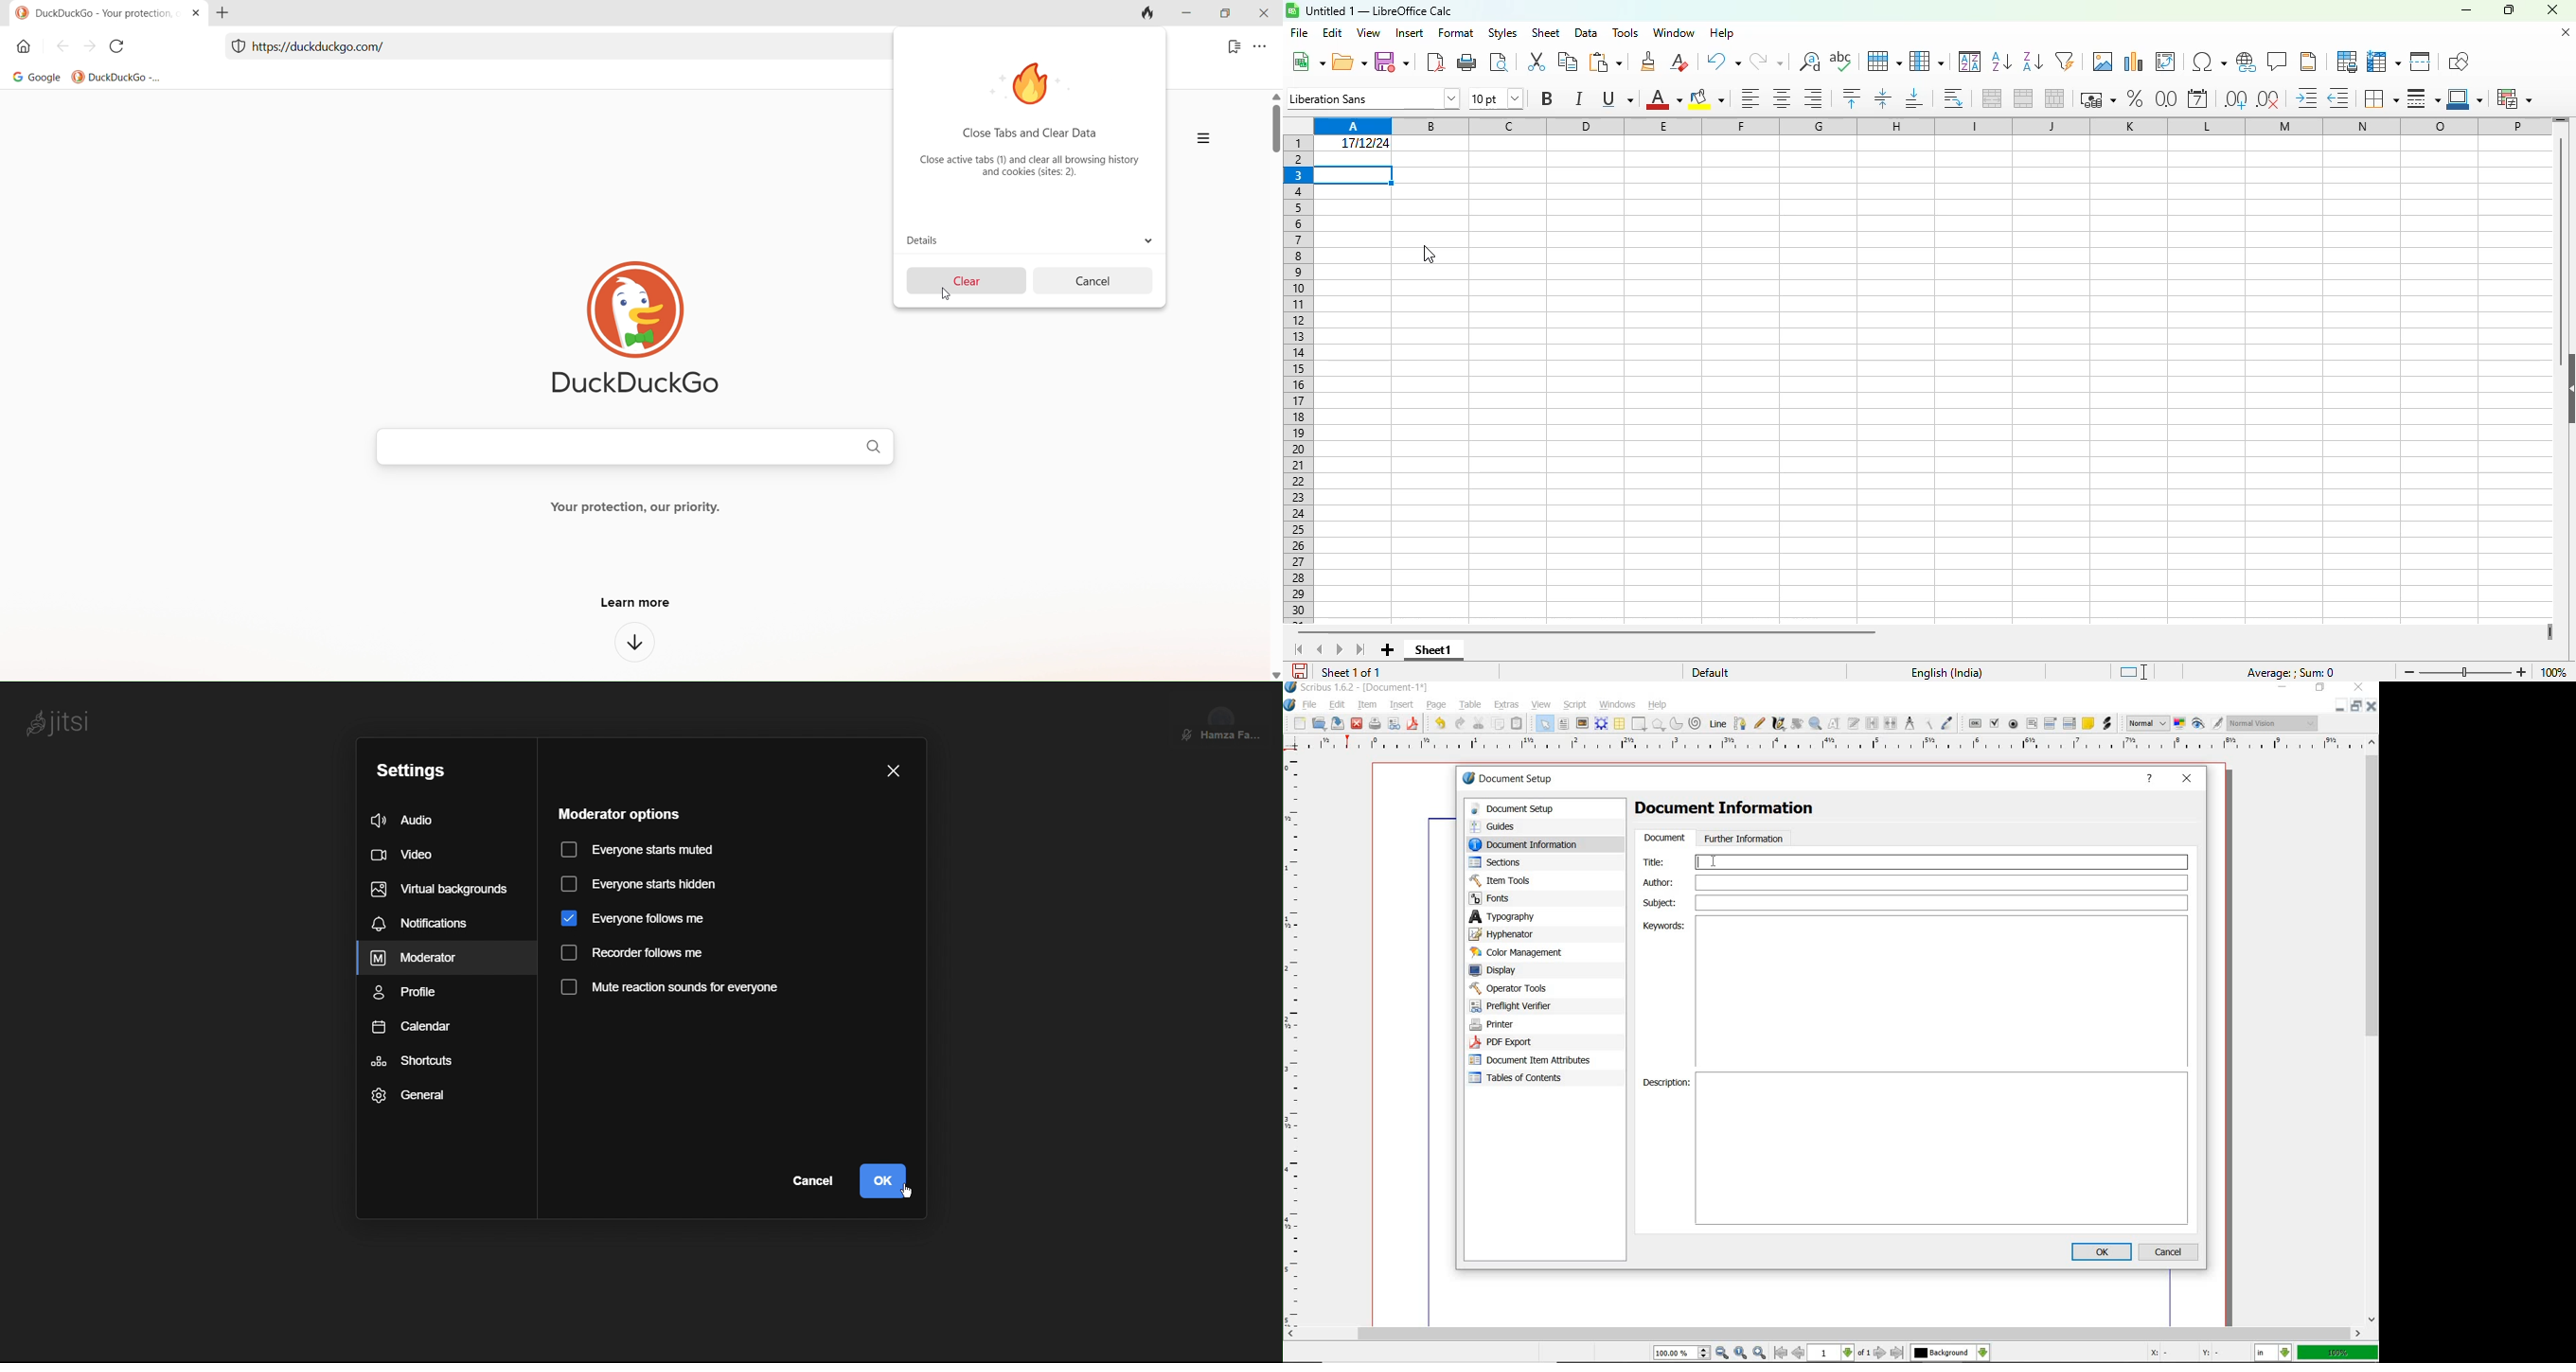 Image resolution: width=2576 pixels, height=1372 pixels. Describe the element at coordinates (2209, 724) in the screenshot. I see `preview mode` at that location.